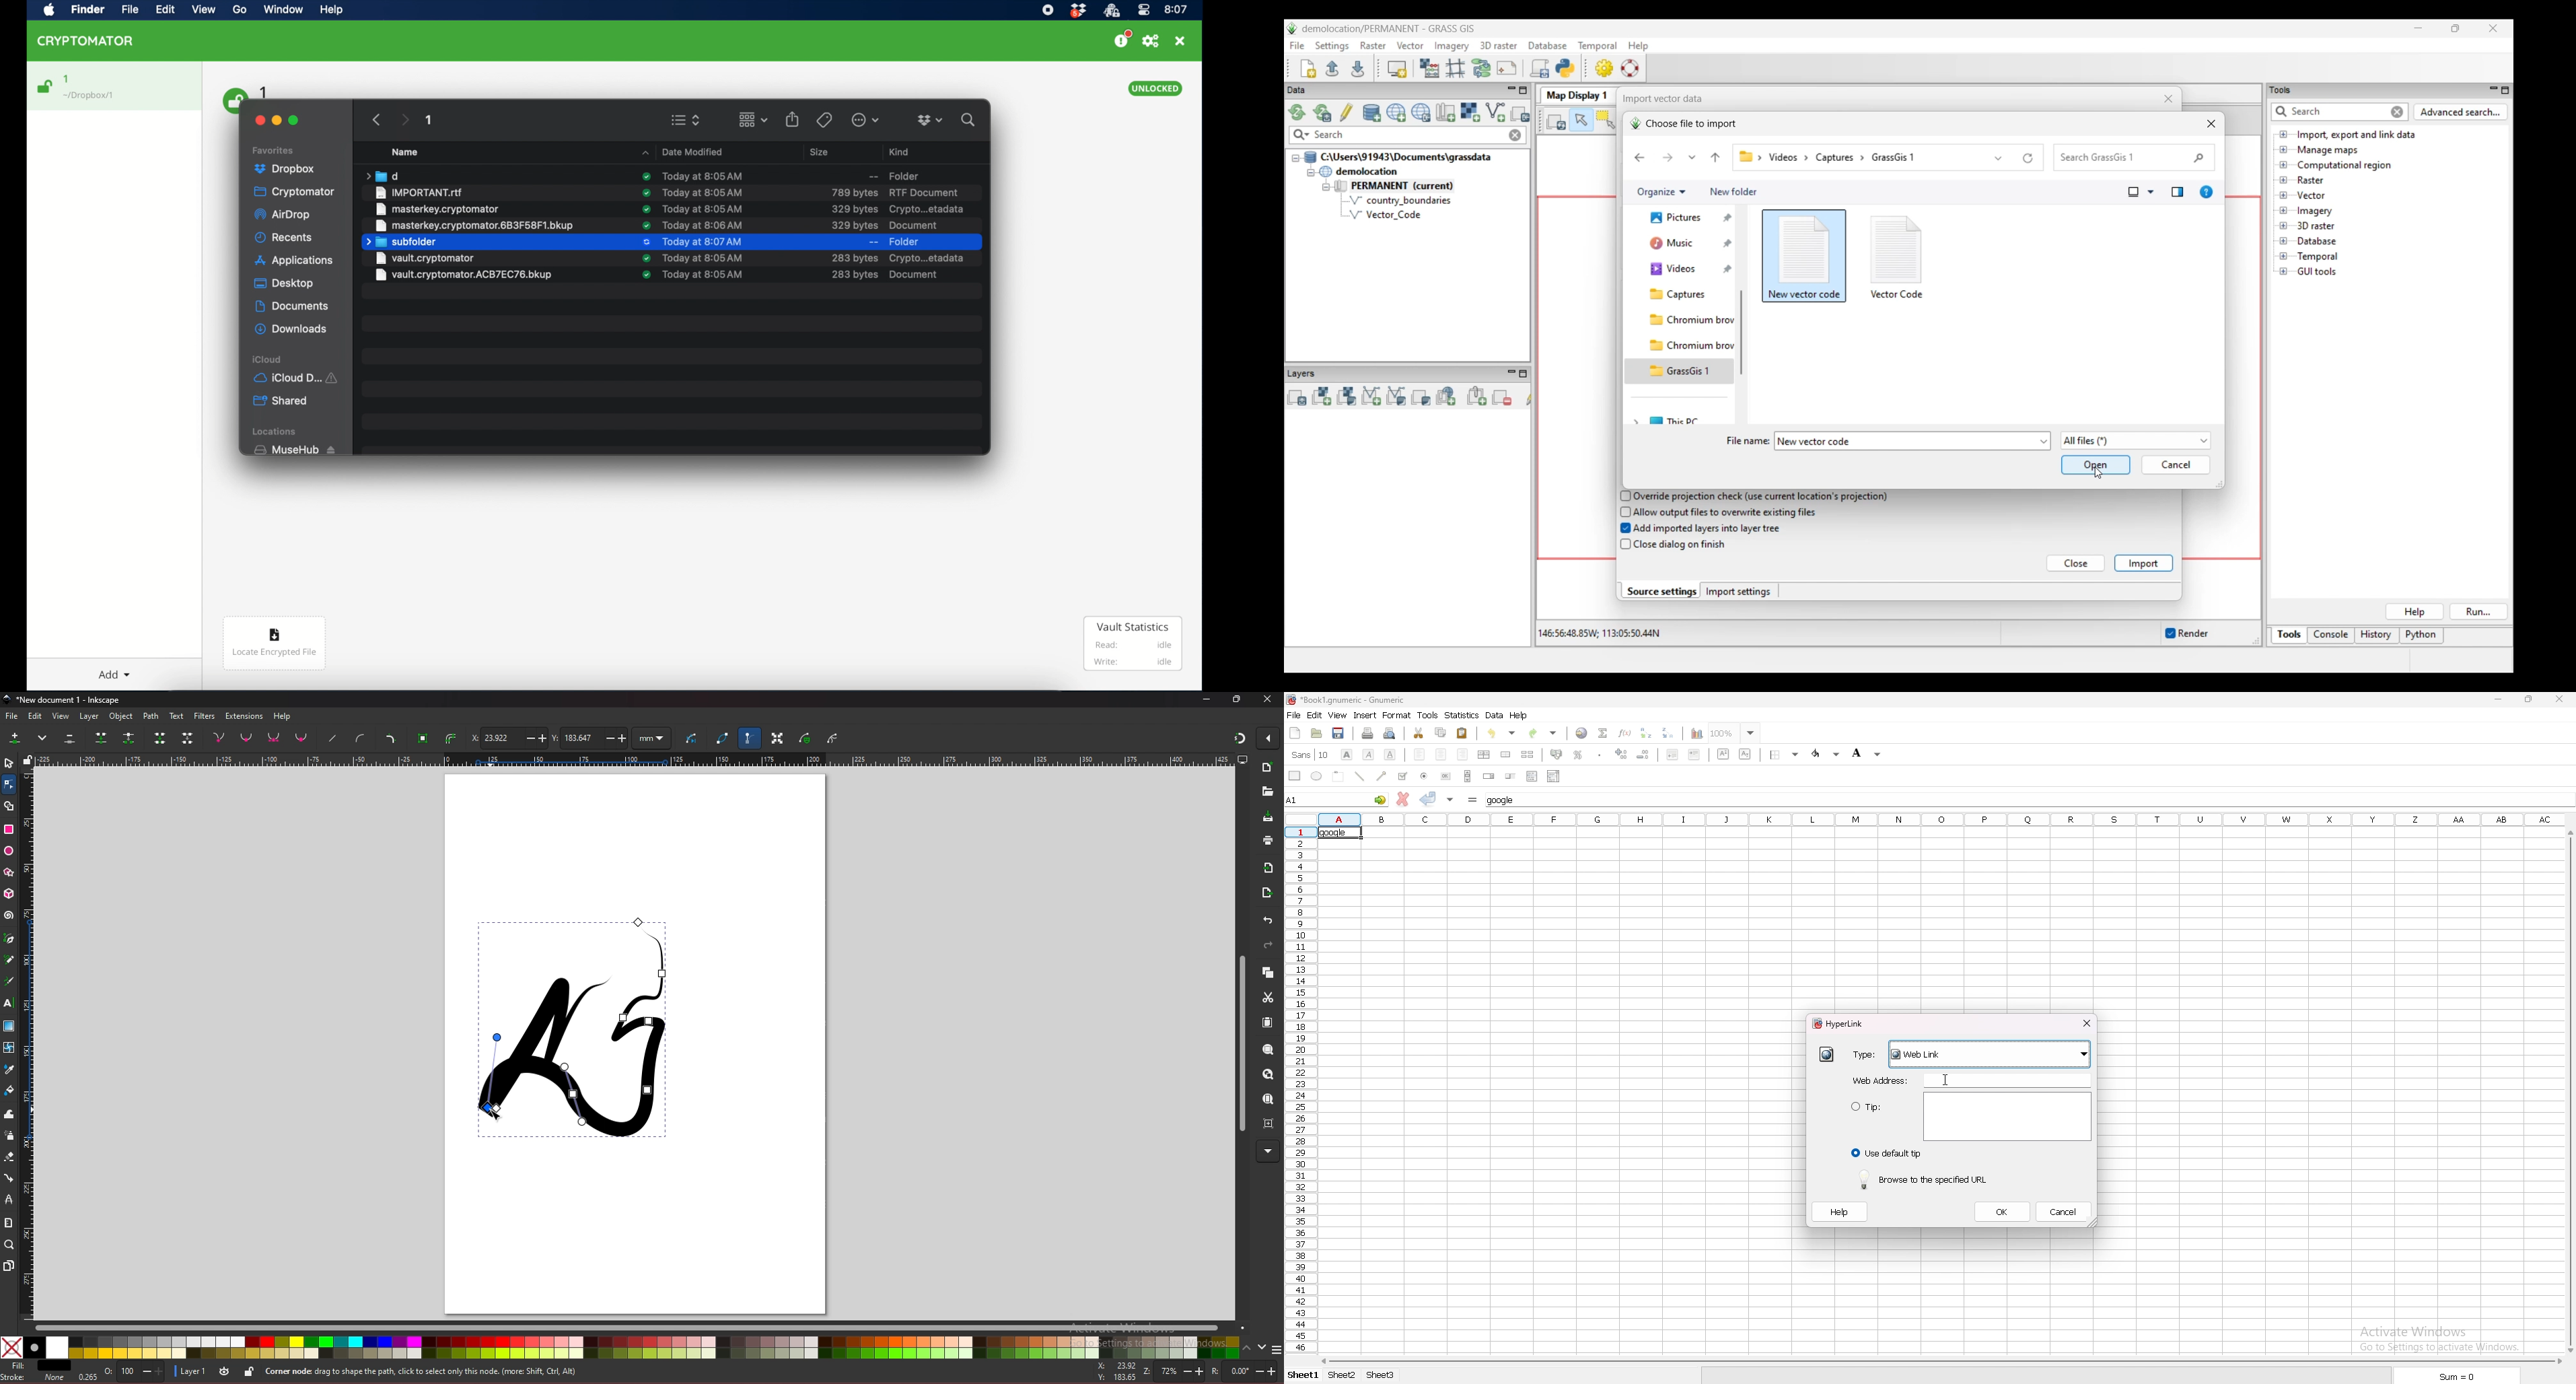 Image resolution: width=2576 pixels, height=1400 pixels. I want to click on Kind, so click(901, 150).